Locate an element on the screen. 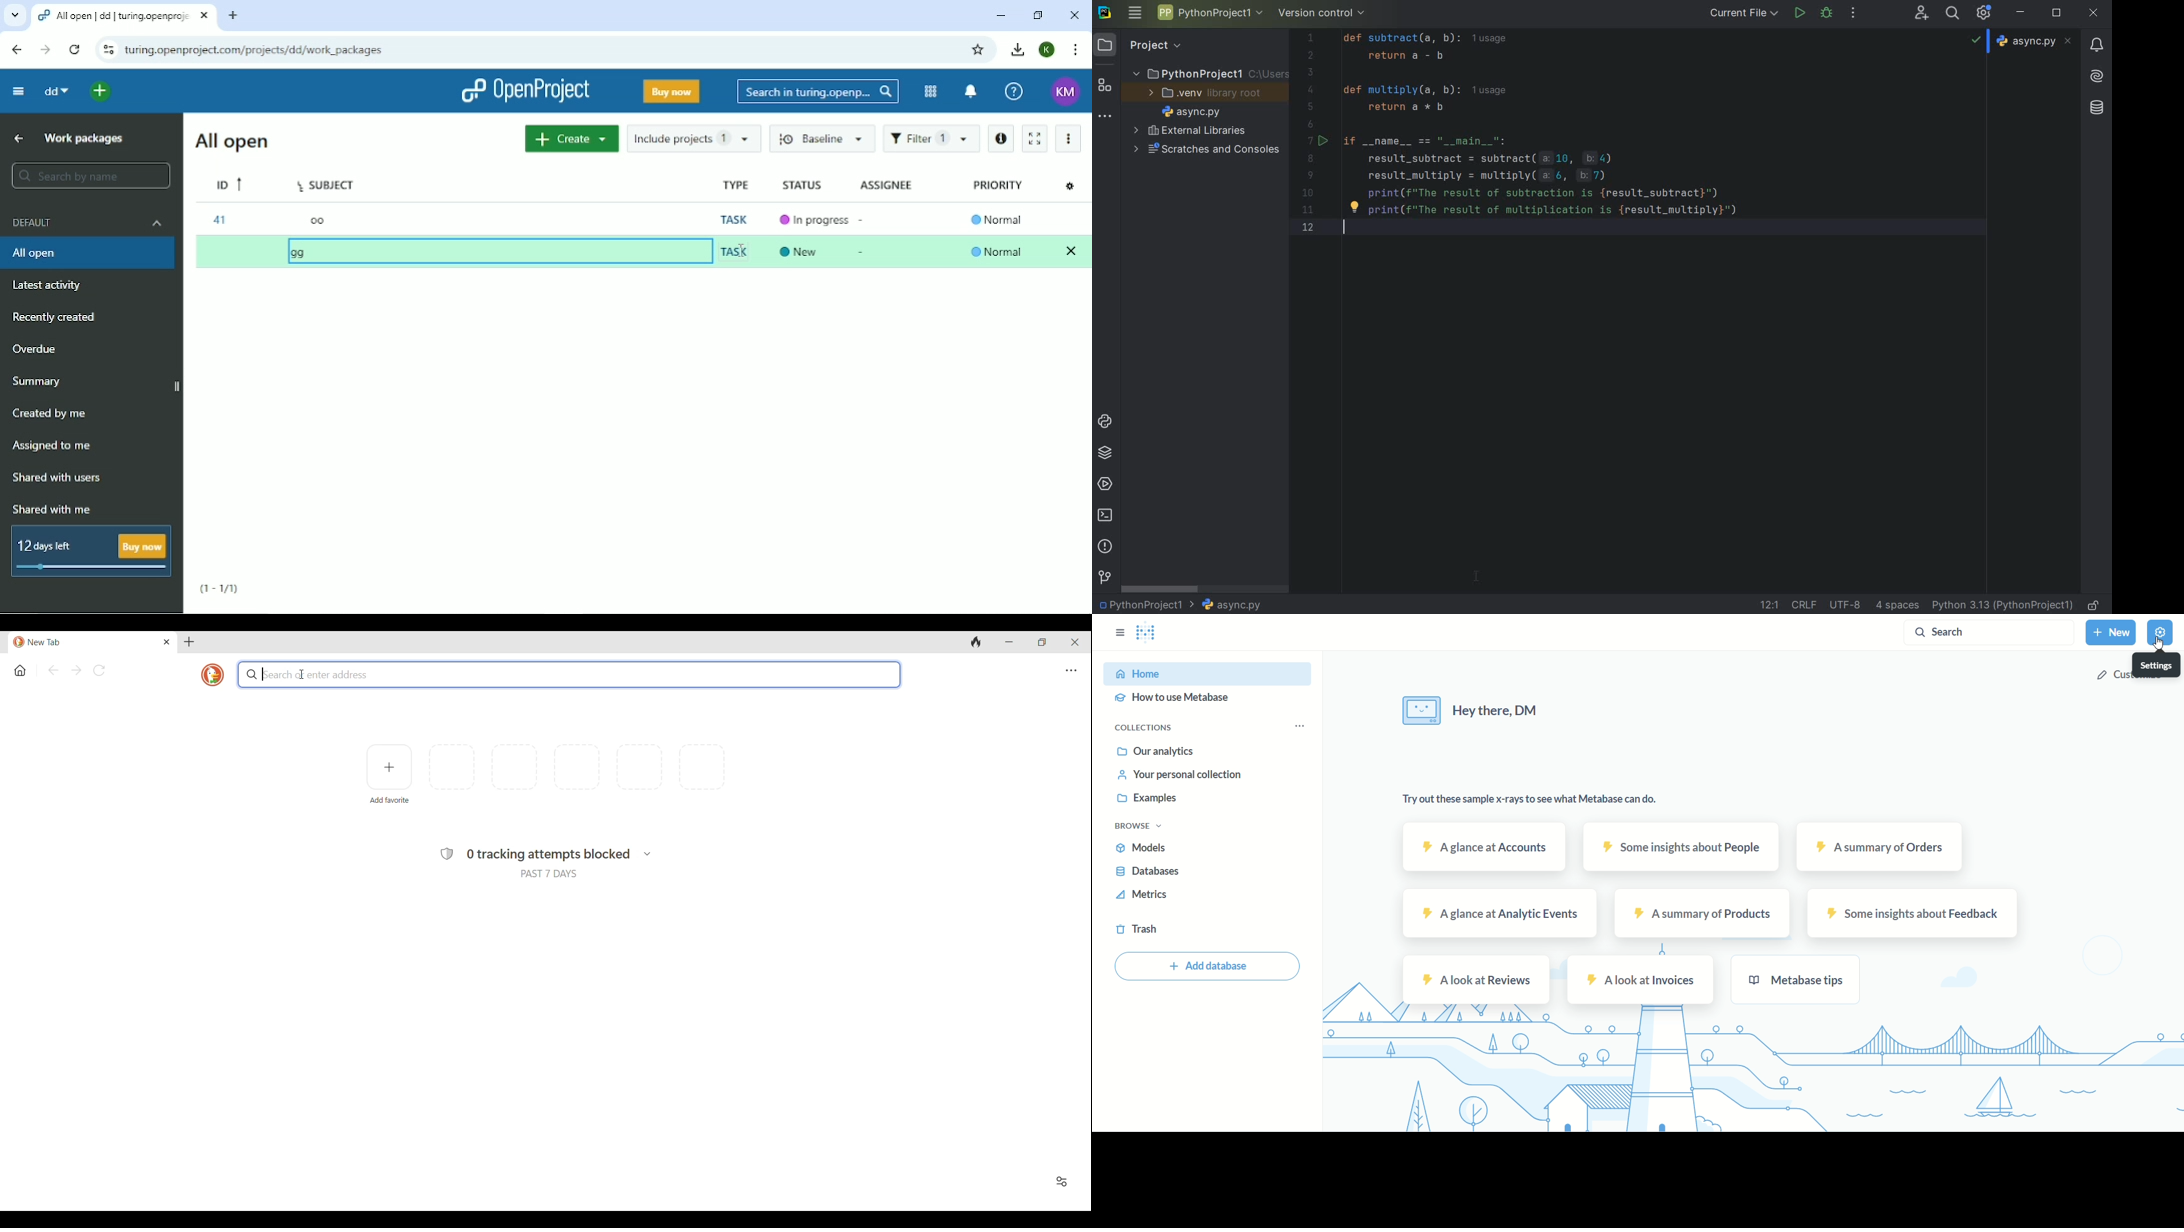 This screenshot has height=1232, width=2184. dd is located at coordinates (56, 91).